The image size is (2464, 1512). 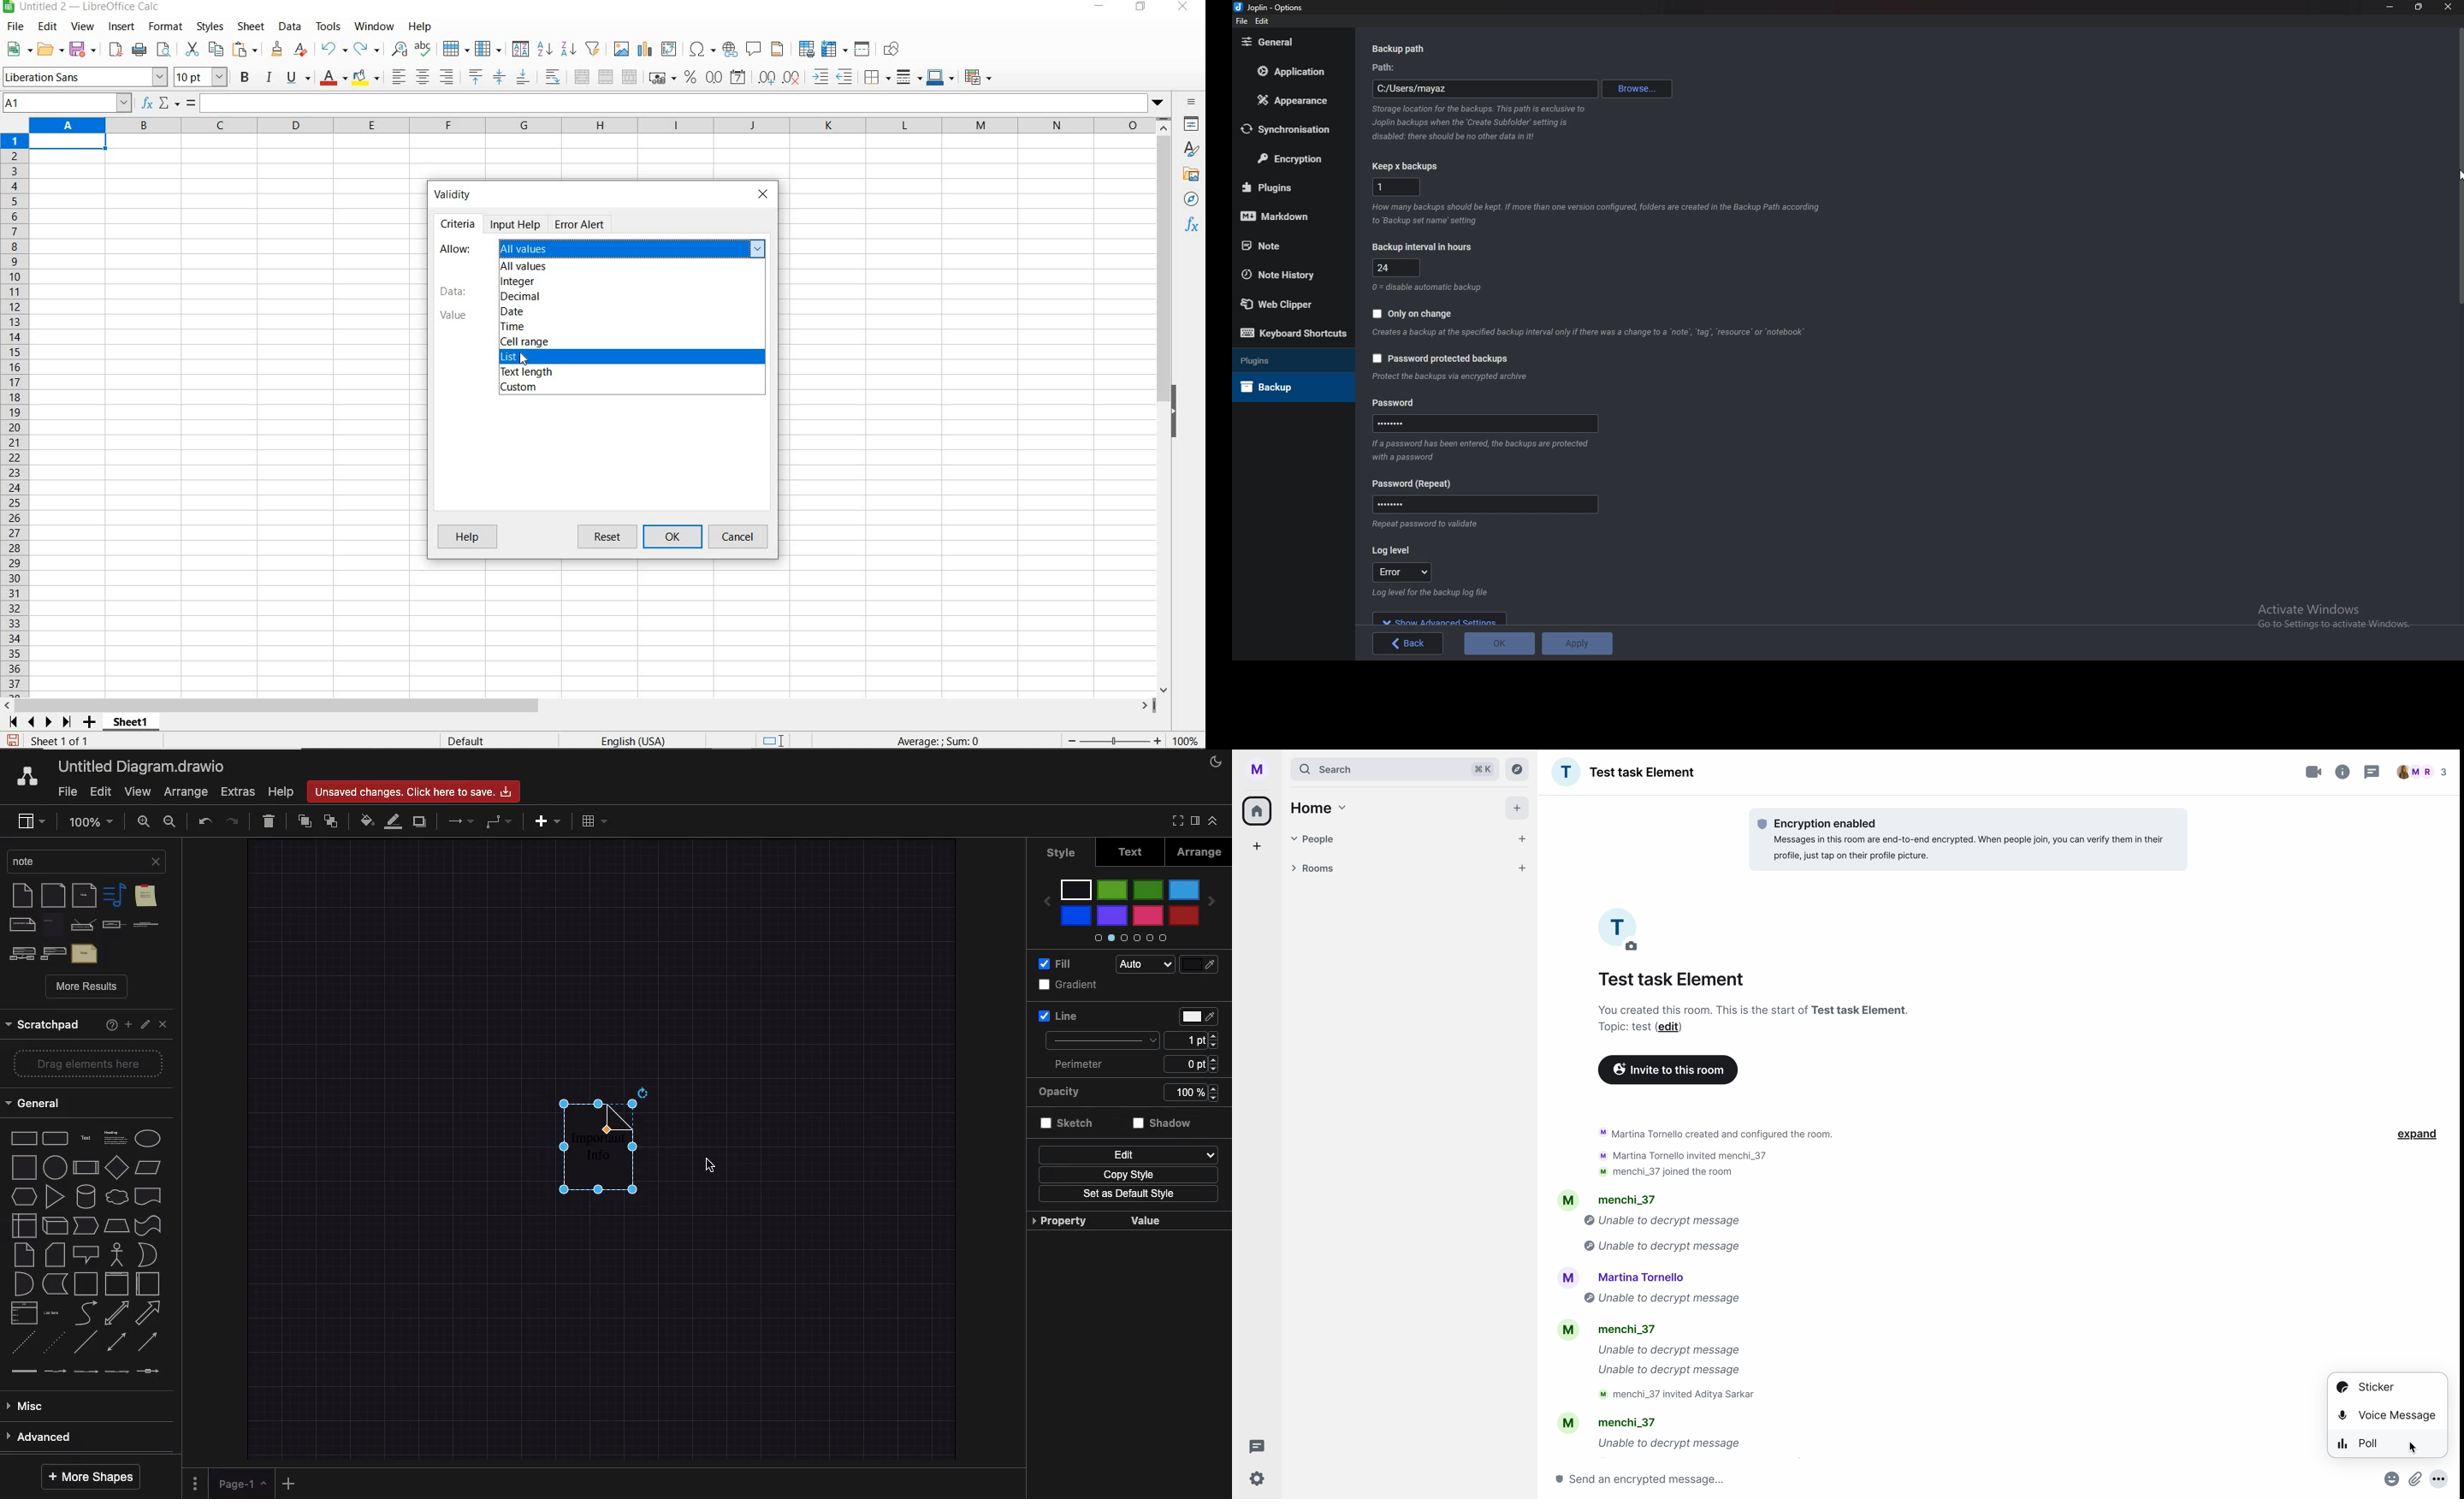 What do you see at coordinates (1489, 424) in the screenshot?
I see `Password` at bounding box center [1489, 424].